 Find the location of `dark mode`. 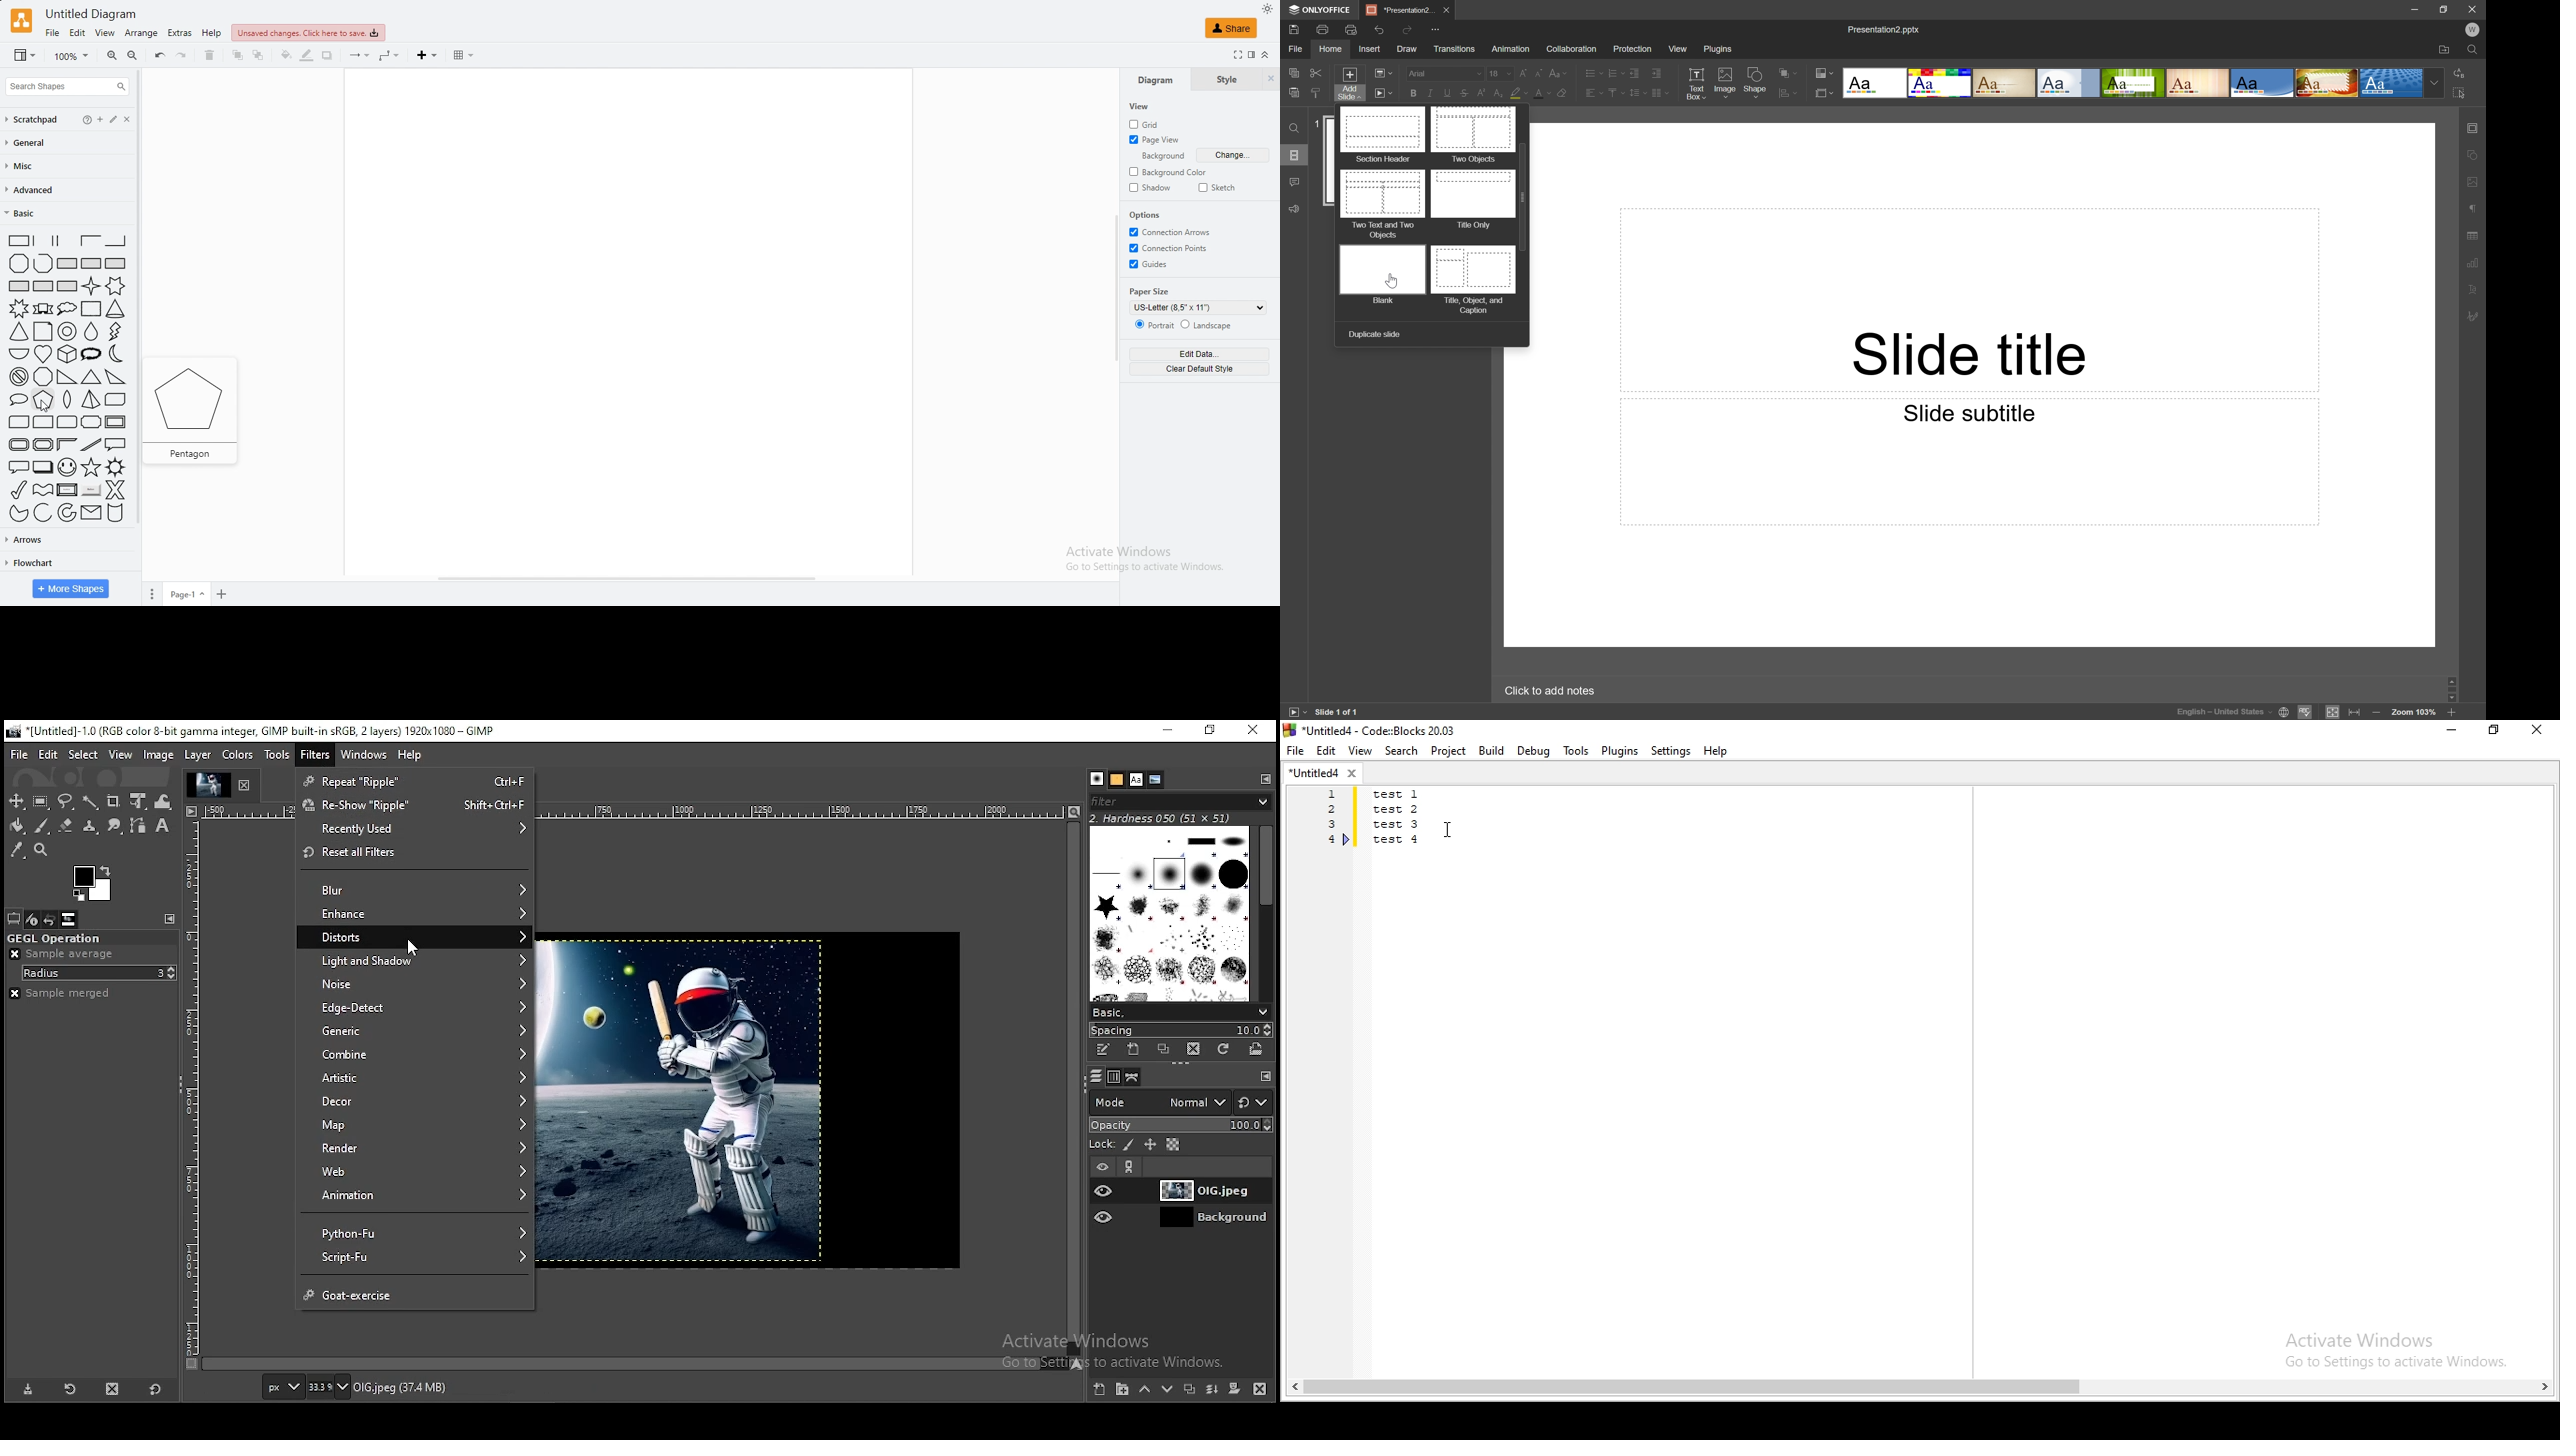

dark mode is located at coordinates (1267, 8).